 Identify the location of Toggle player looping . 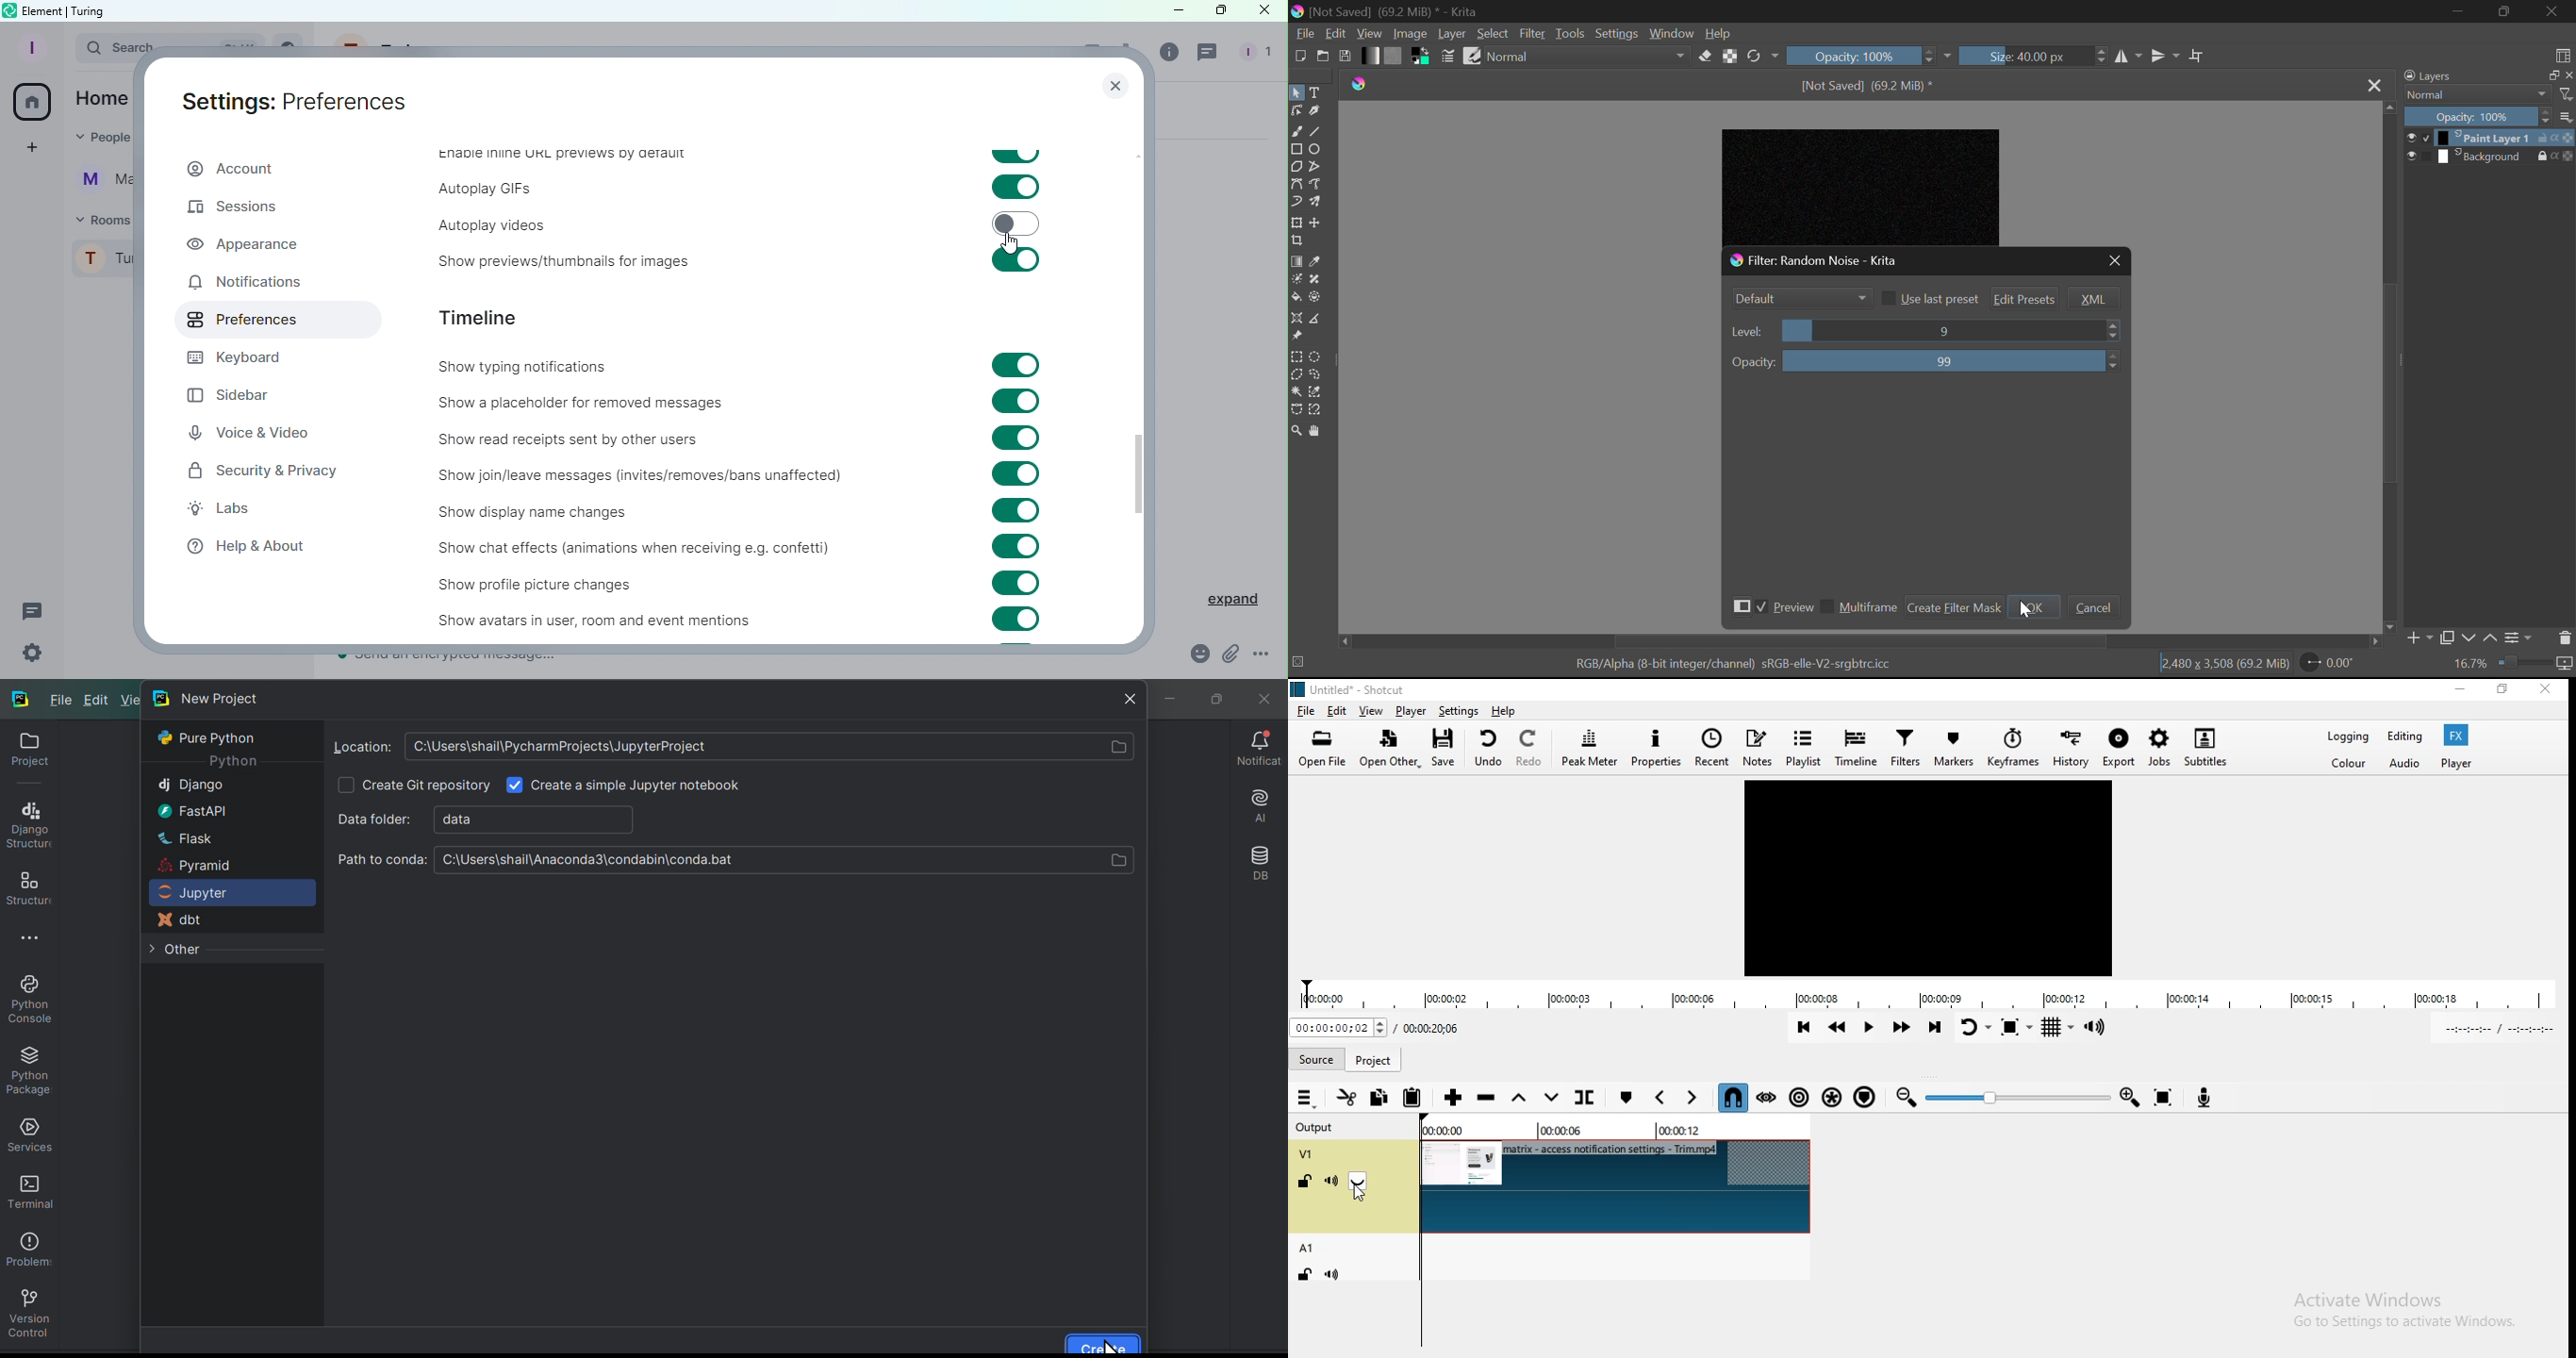
(1973, 1025).